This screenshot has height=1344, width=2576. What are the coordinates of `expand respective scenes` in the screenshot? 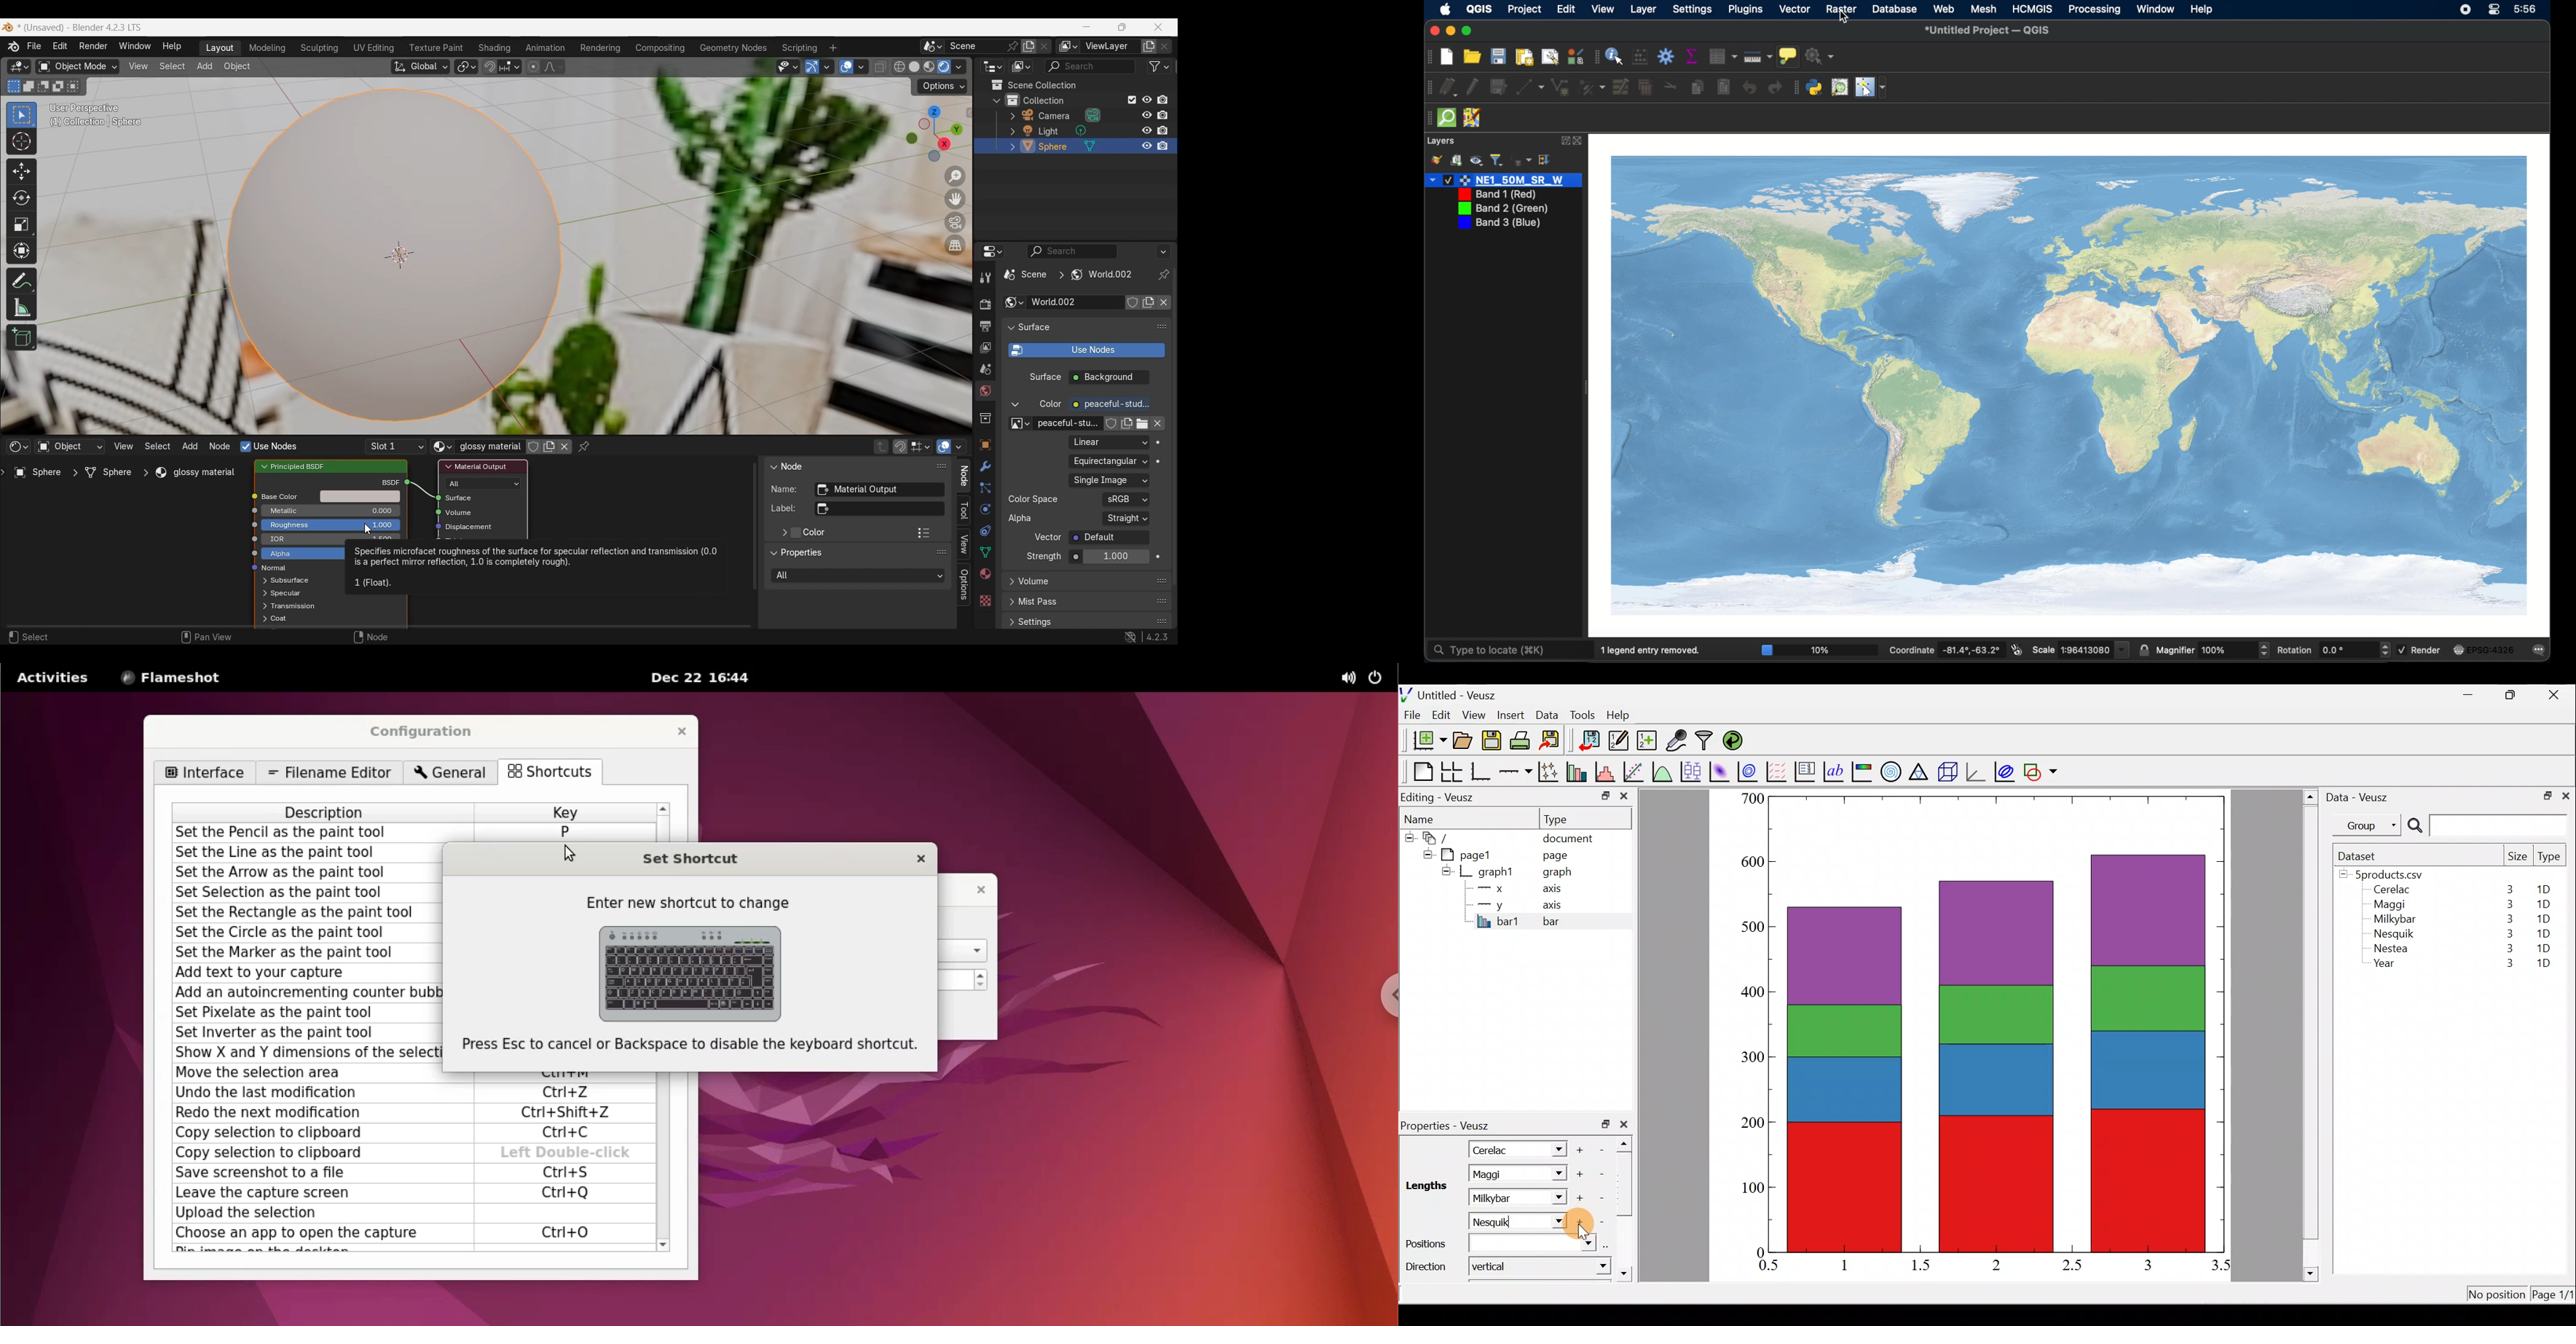 It's located at (260, 594).